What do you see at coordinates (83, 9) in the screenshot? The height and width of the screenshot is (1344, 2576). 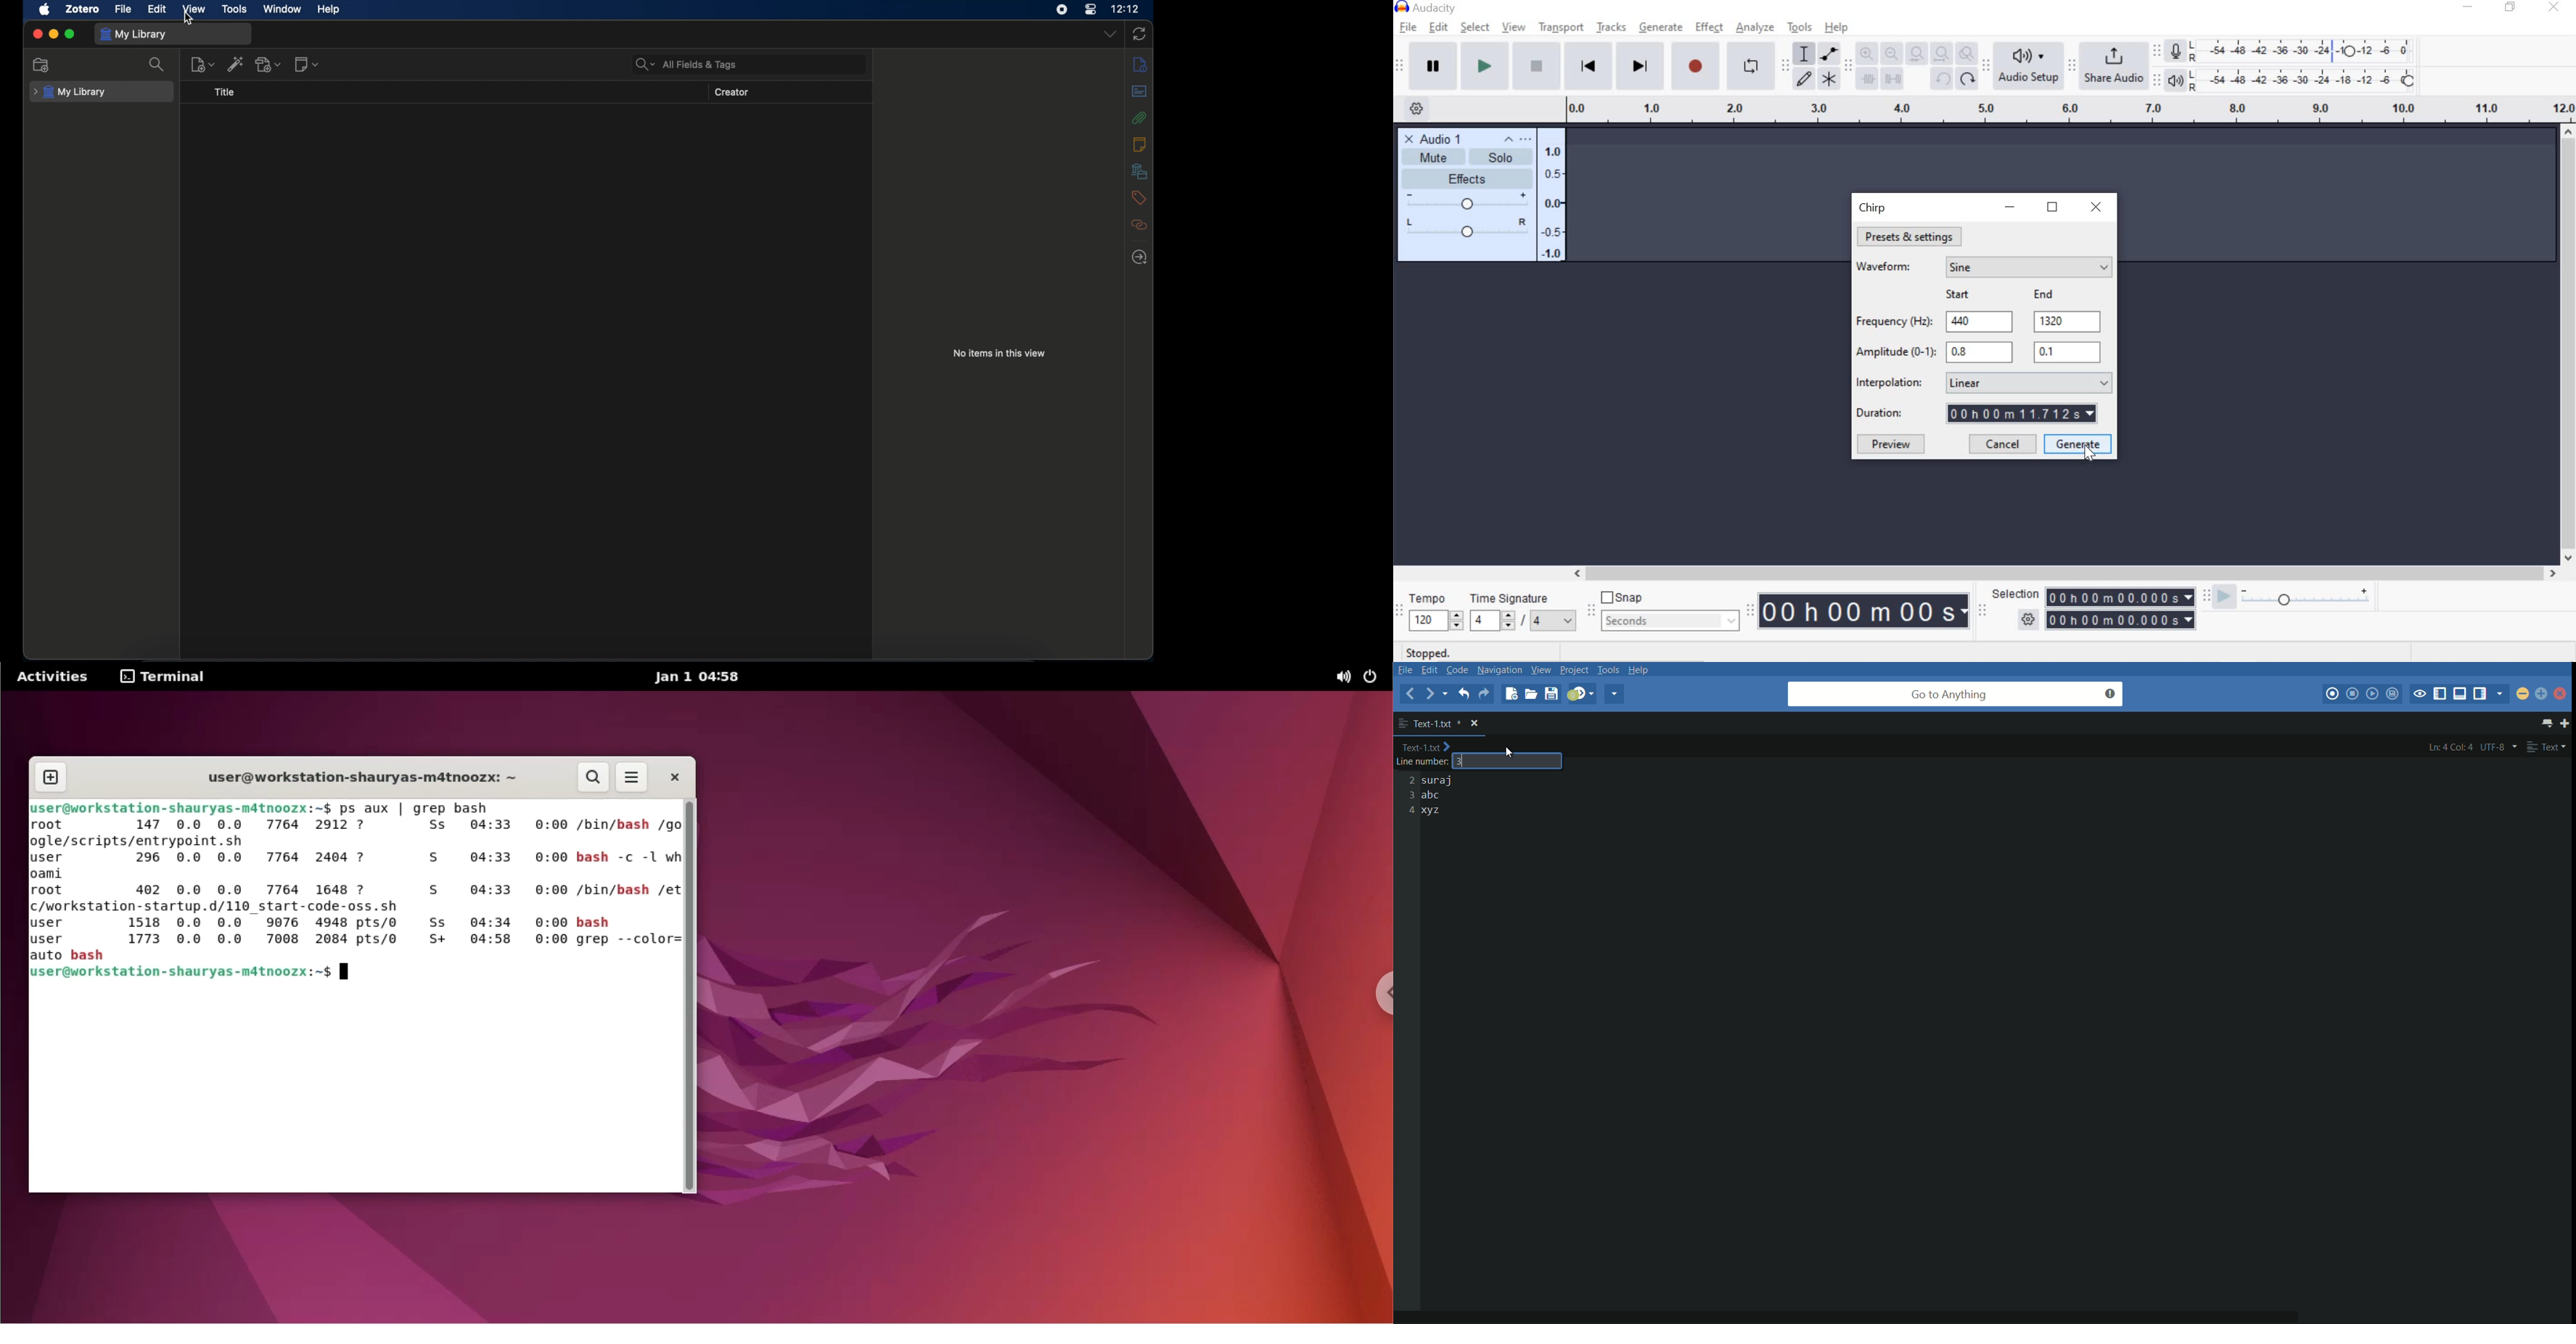 I see `zotero` at bounding box center [83, 9].